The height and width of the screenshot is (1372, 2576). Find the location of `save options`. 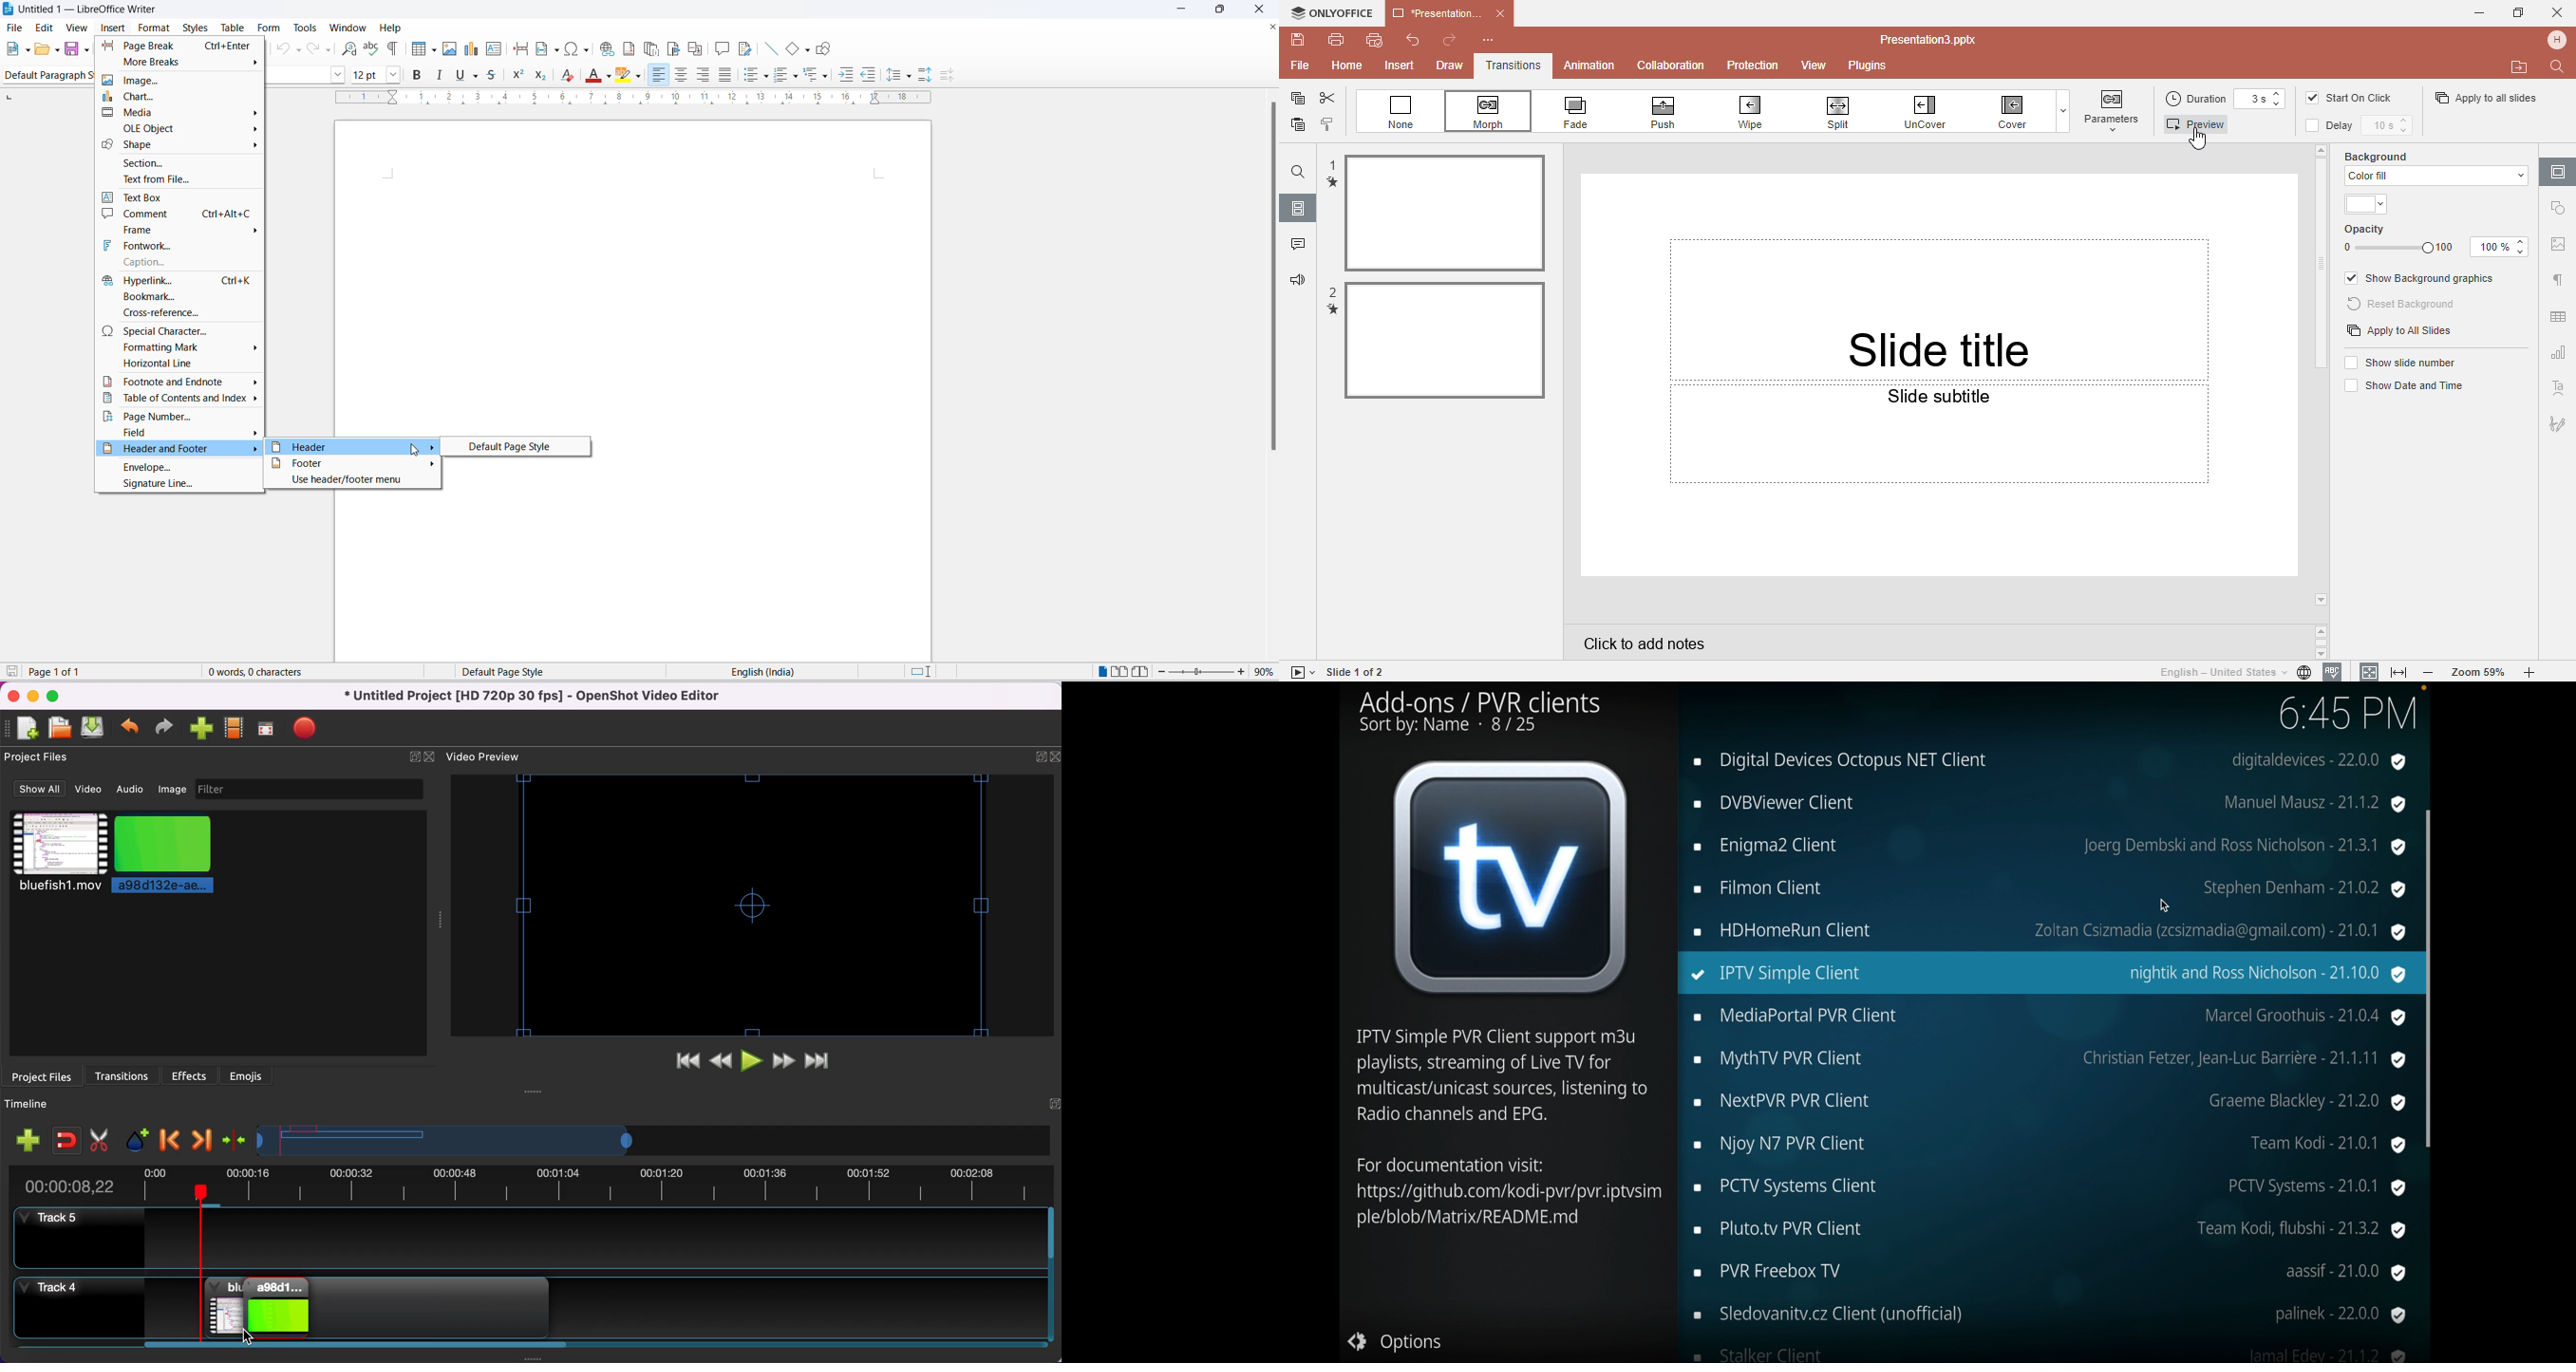

save options is located at coordinates (86, 50).